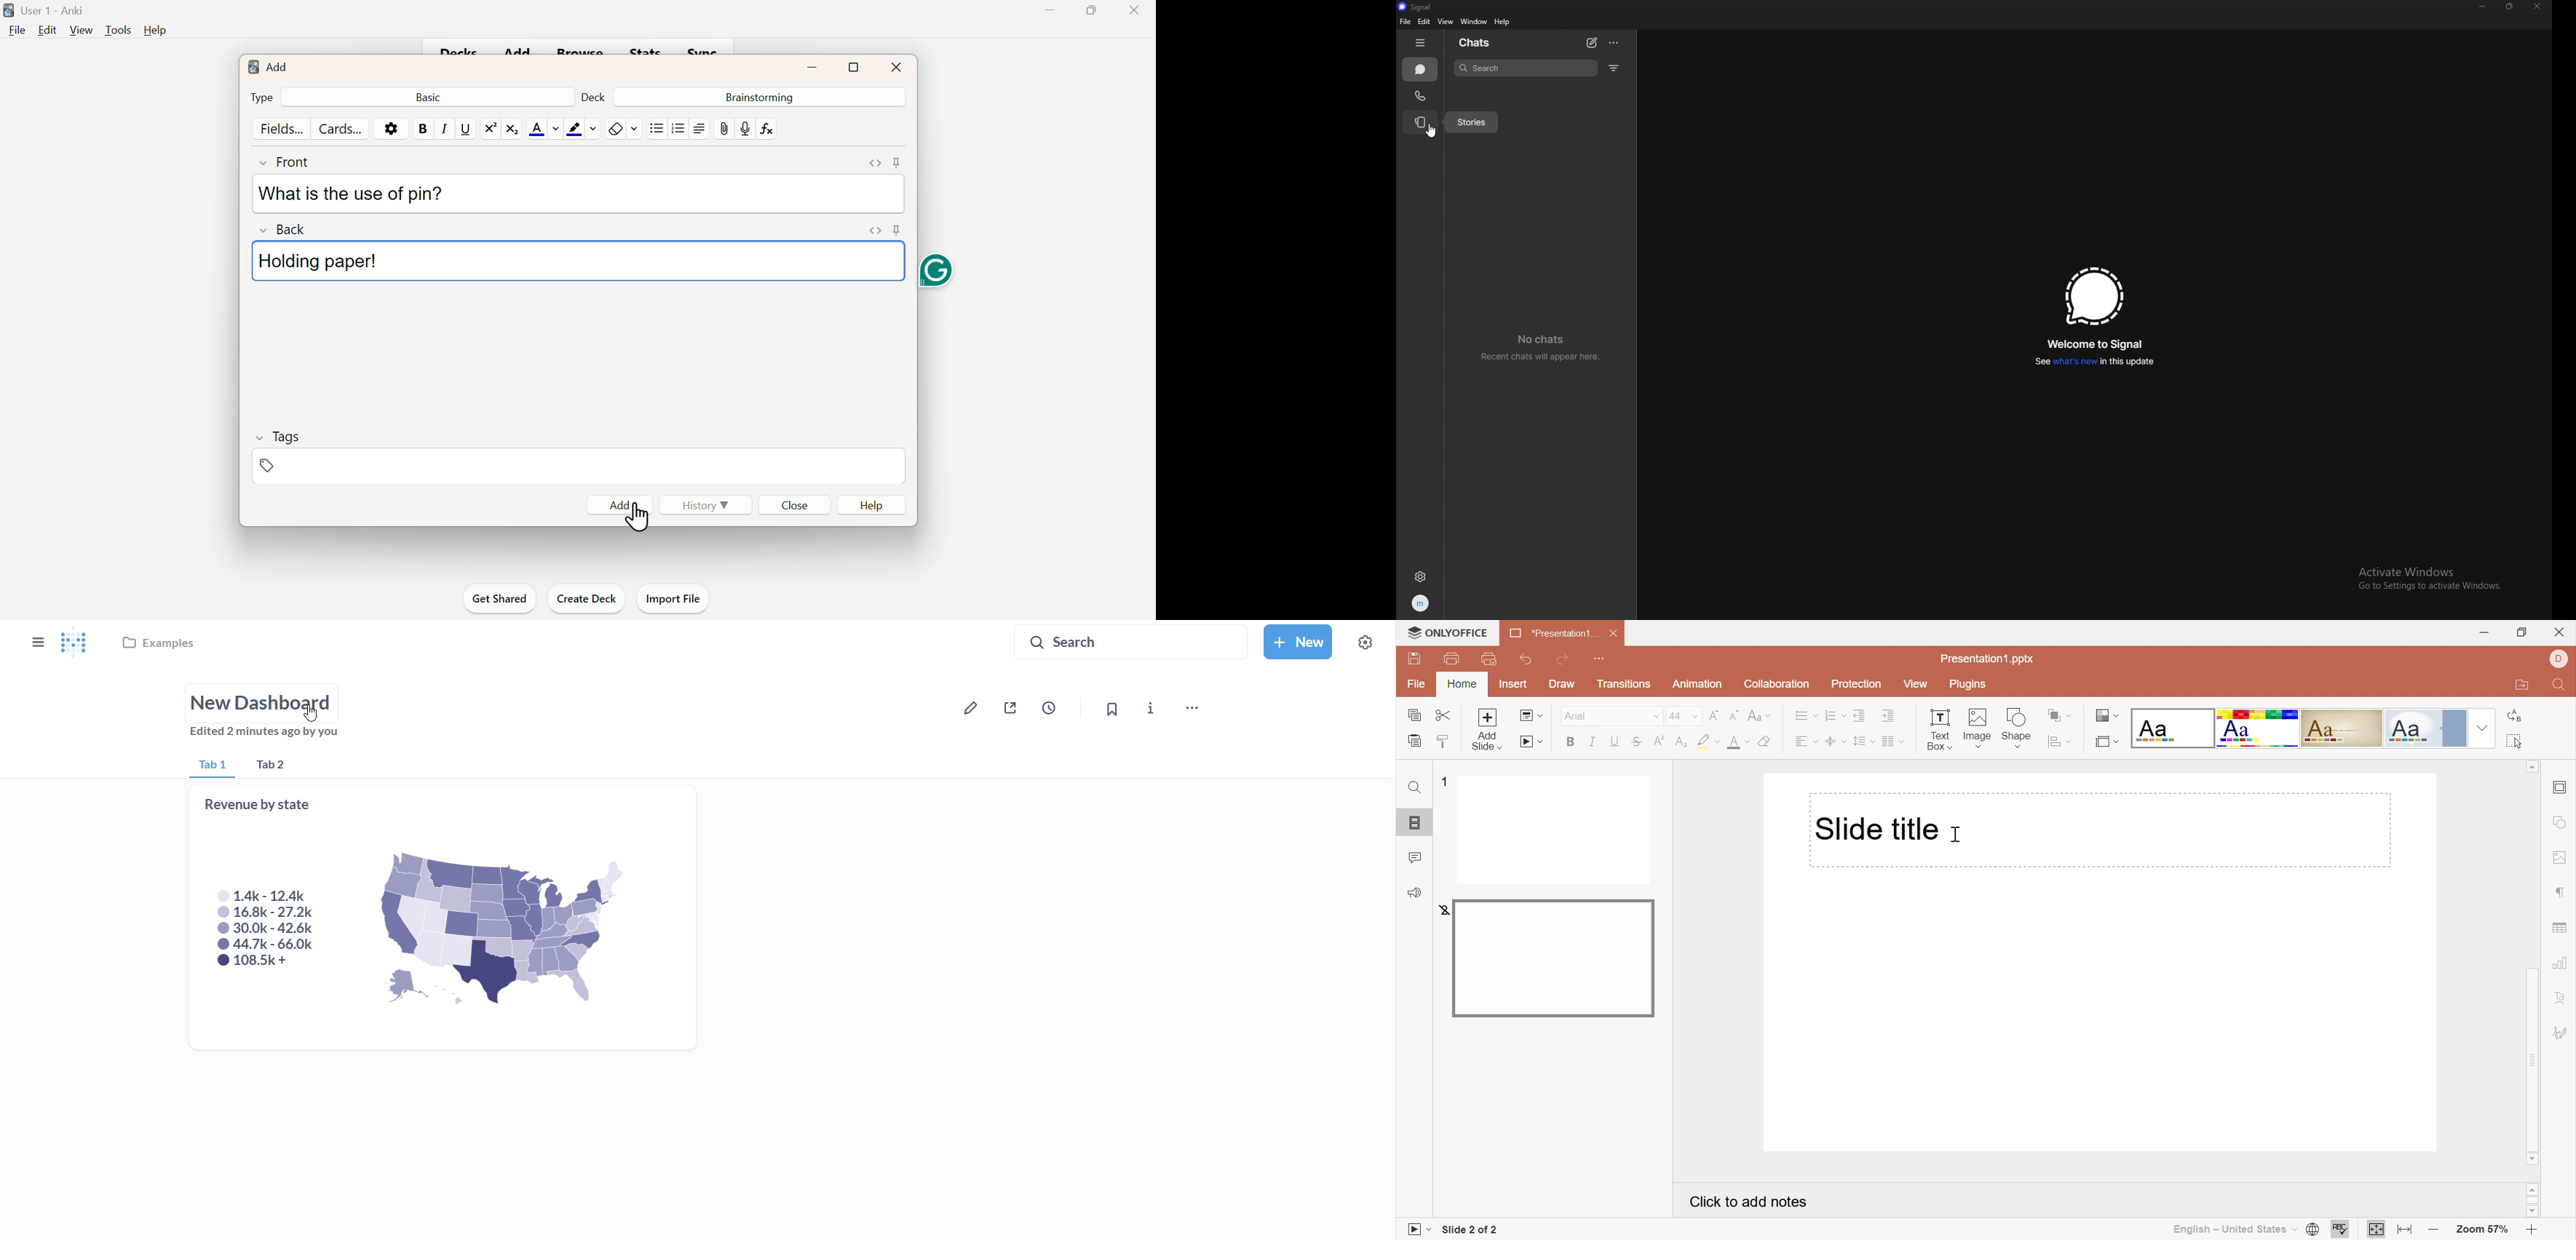 Image resolution: width=2576 pixels, height=1260 pixels. What do you see at coordinates (2420, 569) in the screenshot?
I see `Activate Windows` at bounding box center [2420, 569].